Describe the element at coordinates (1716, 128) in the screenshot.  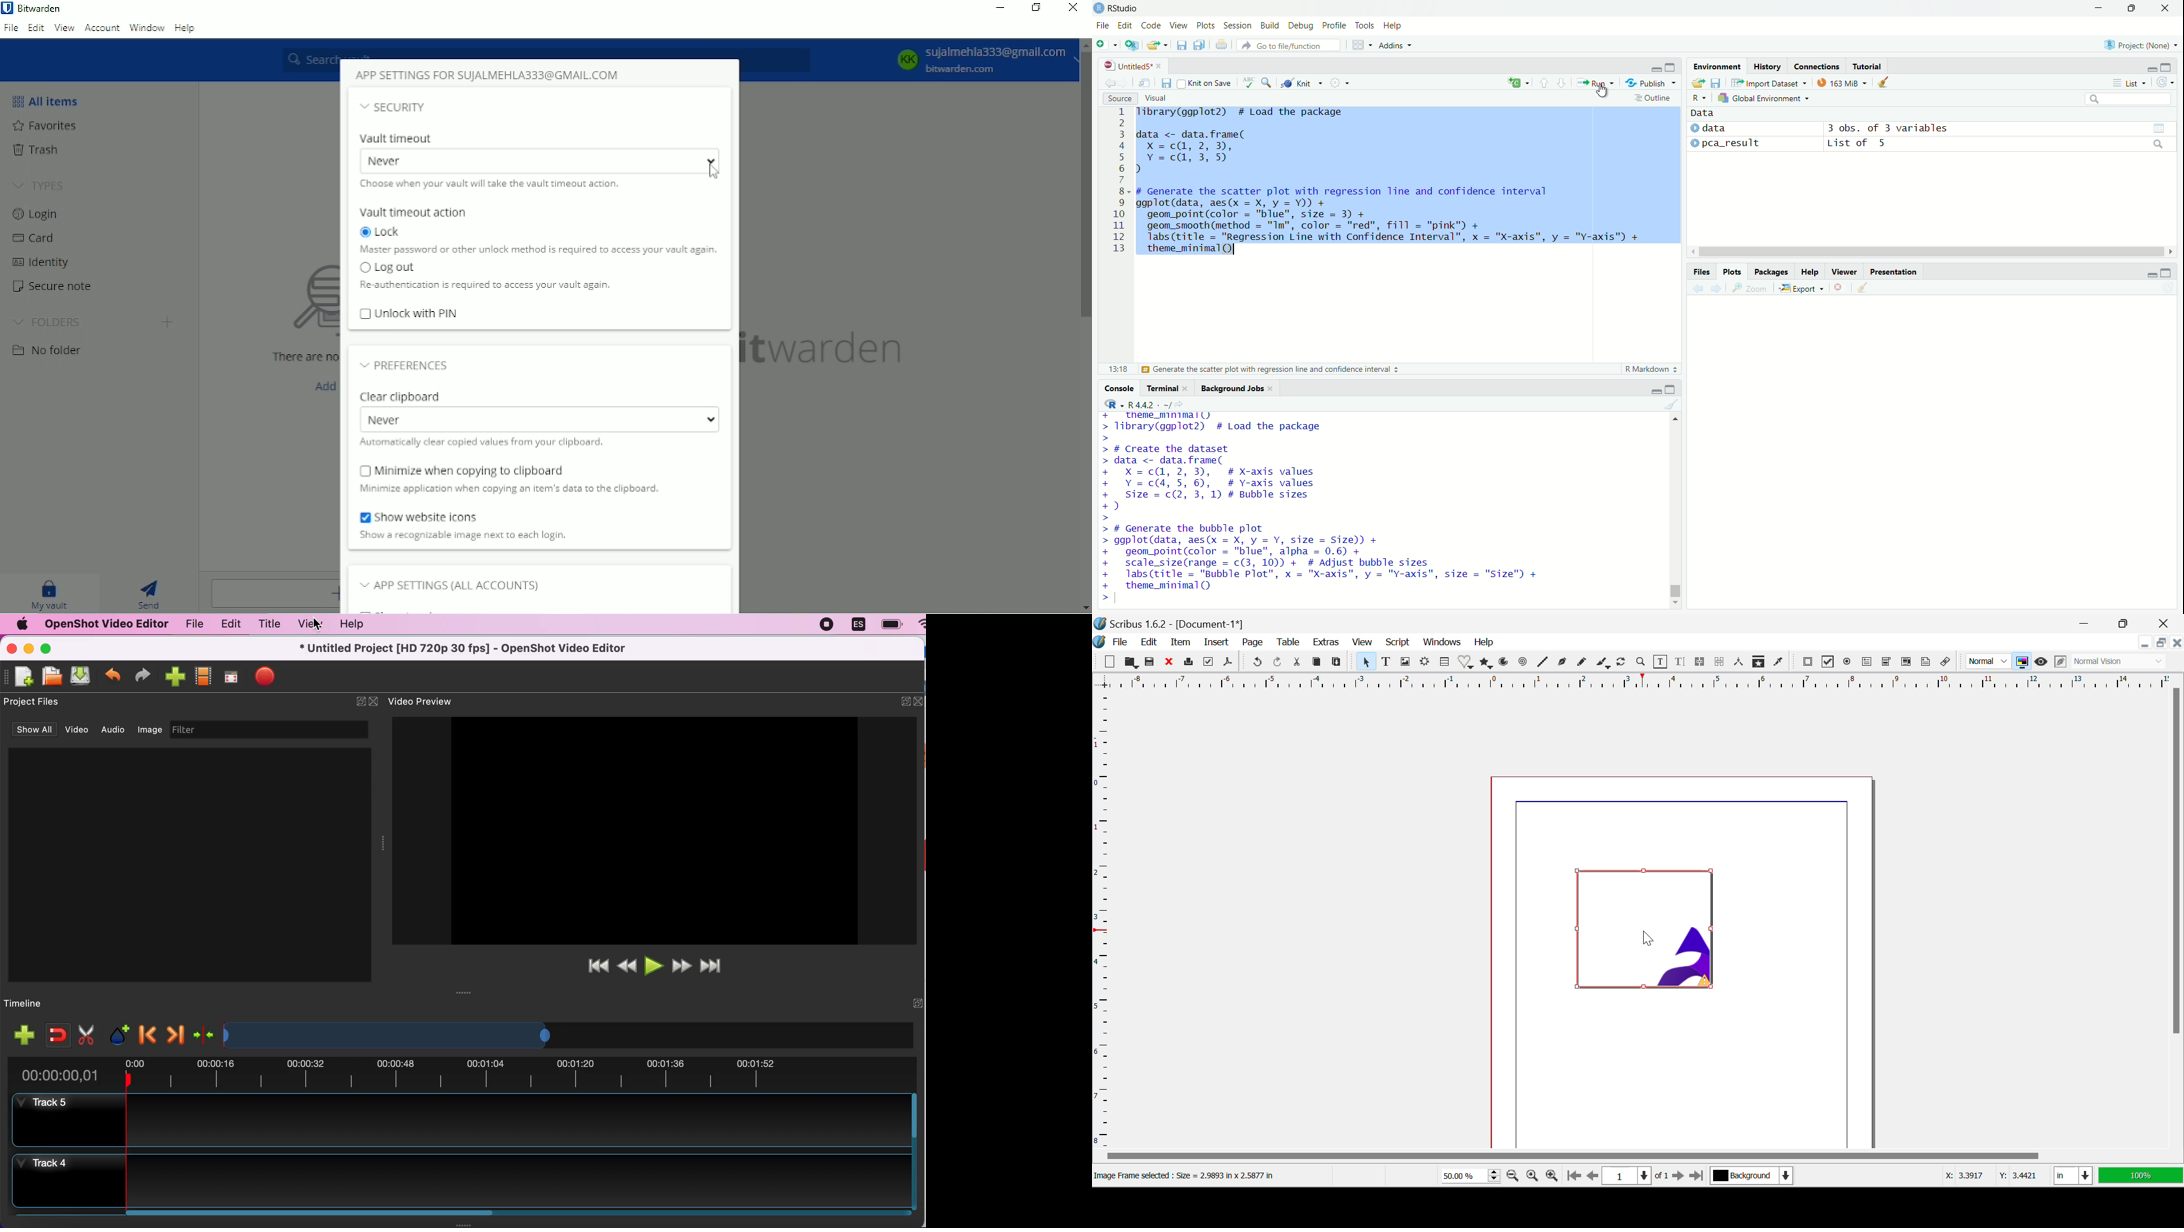
I see `data` at that location.